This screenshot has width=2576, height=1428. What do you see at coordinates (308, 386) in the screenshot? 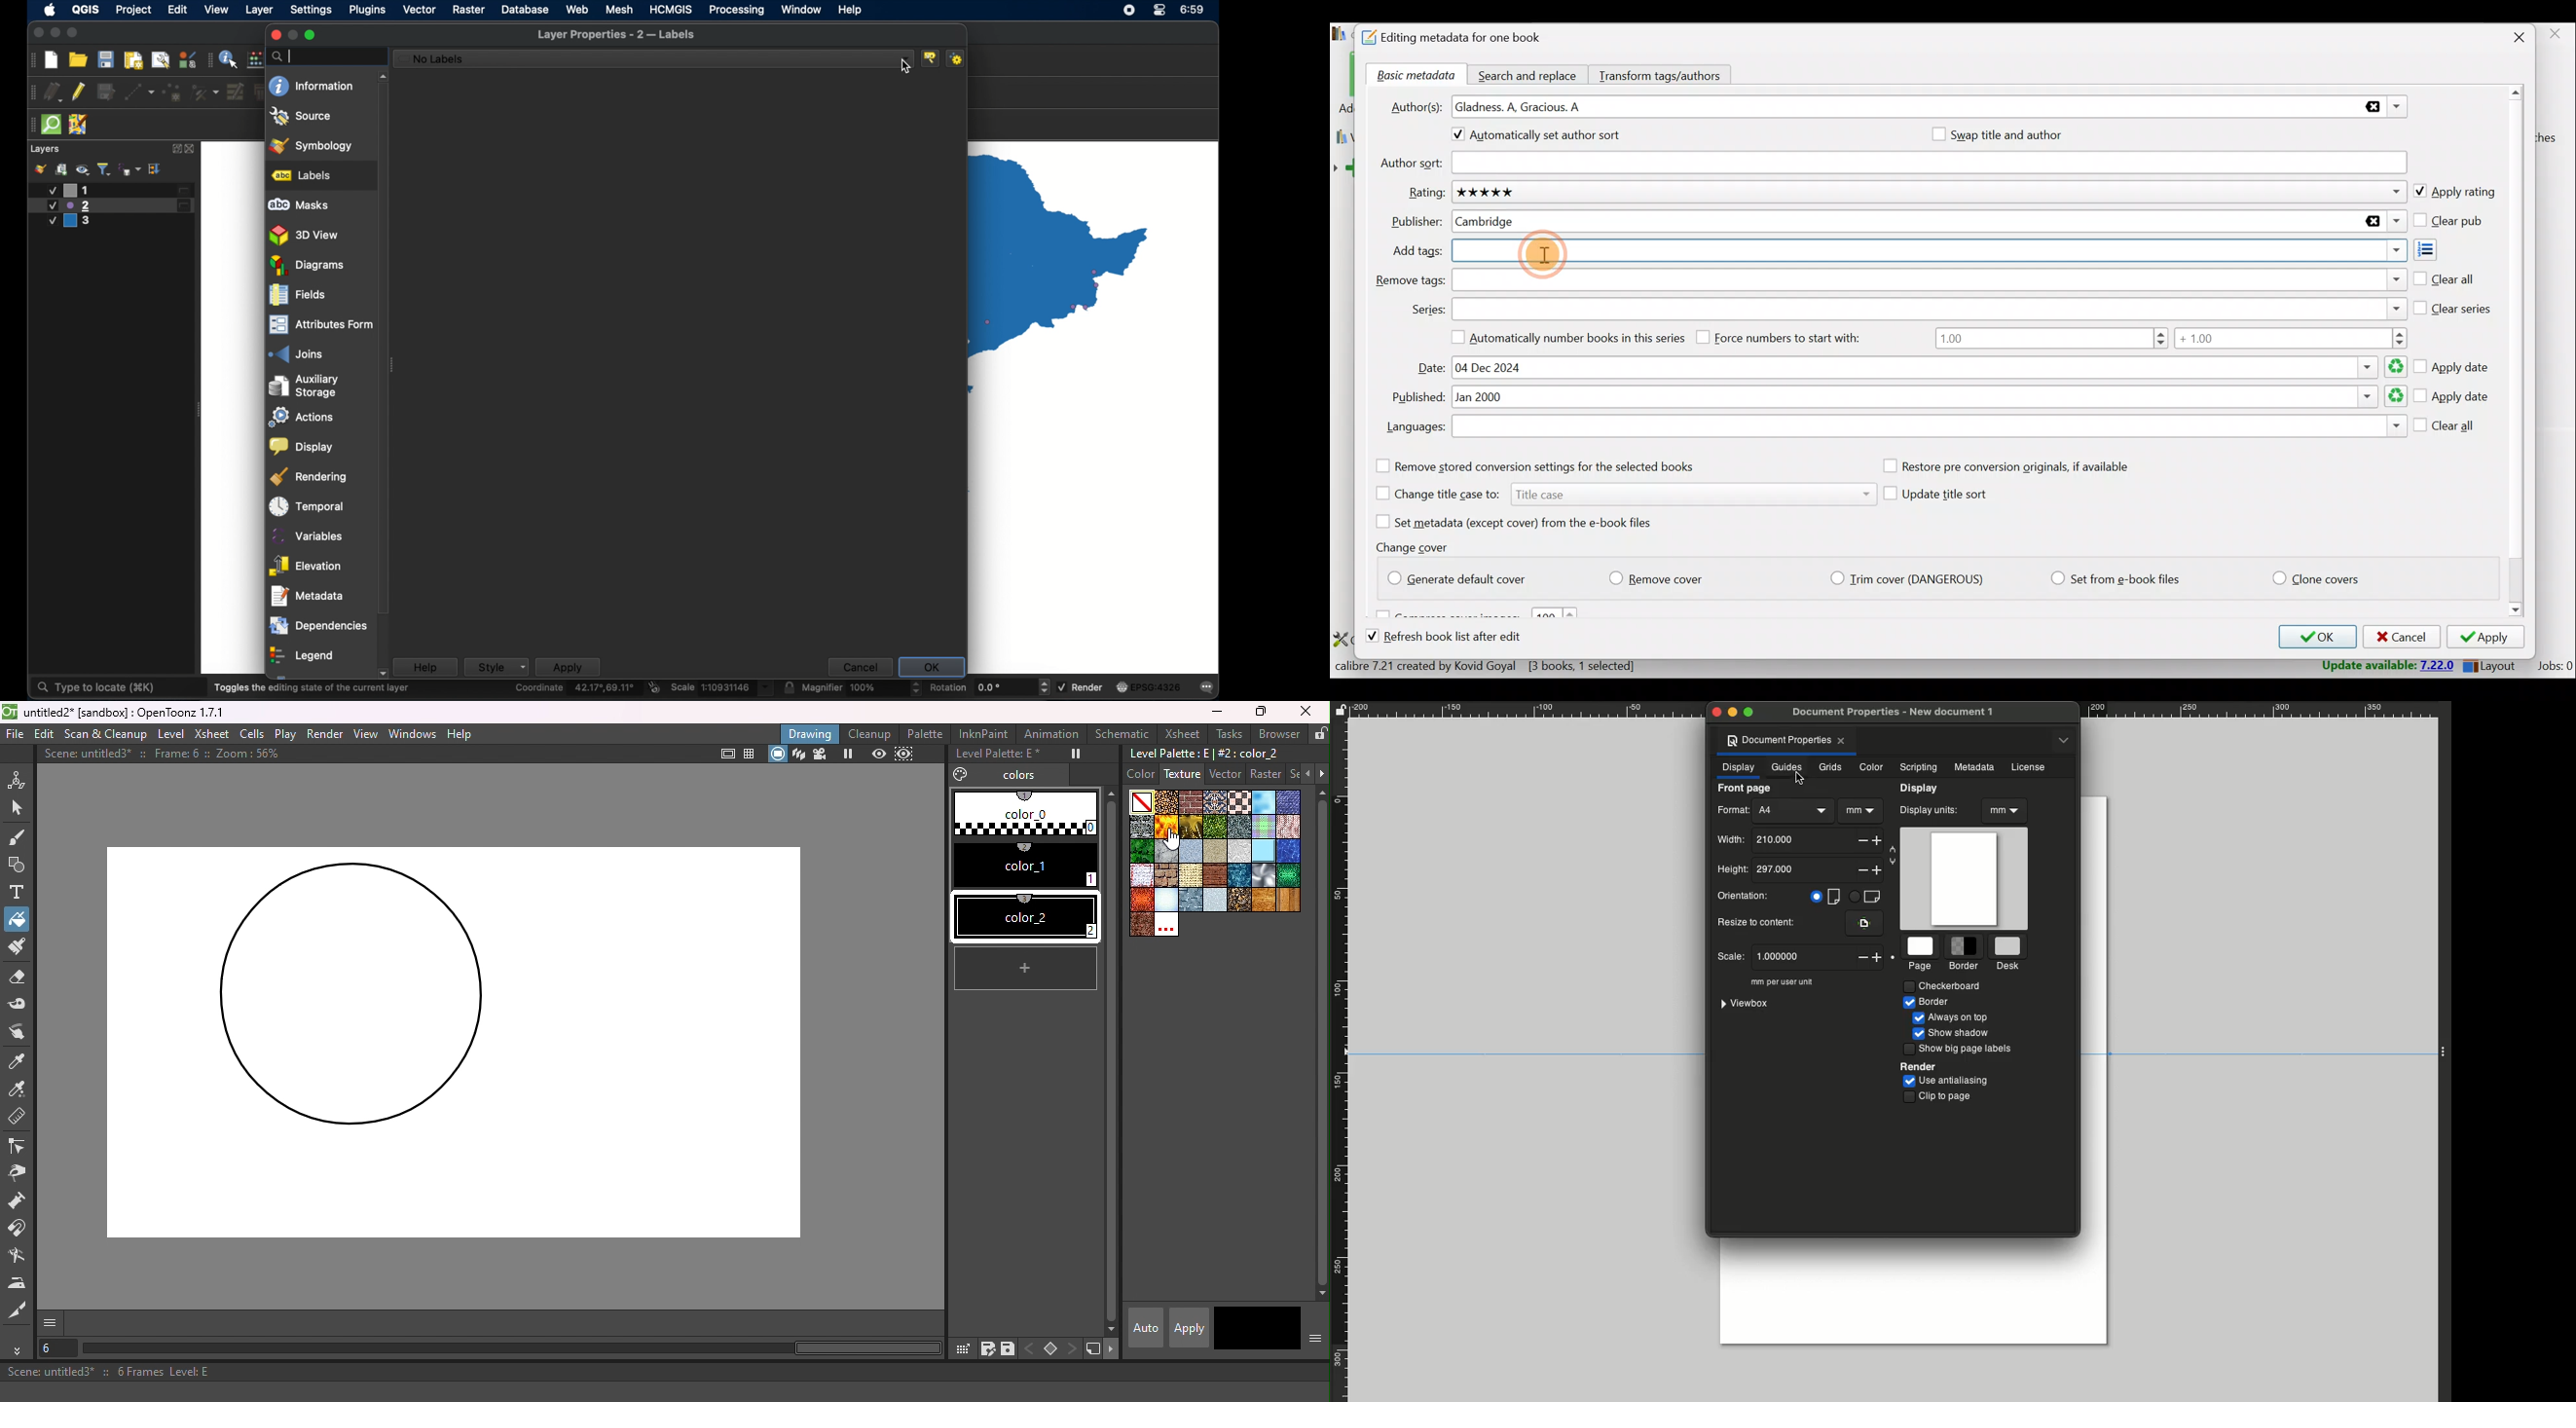
I see `auxilliary storage` at bounding box center [308, 386].